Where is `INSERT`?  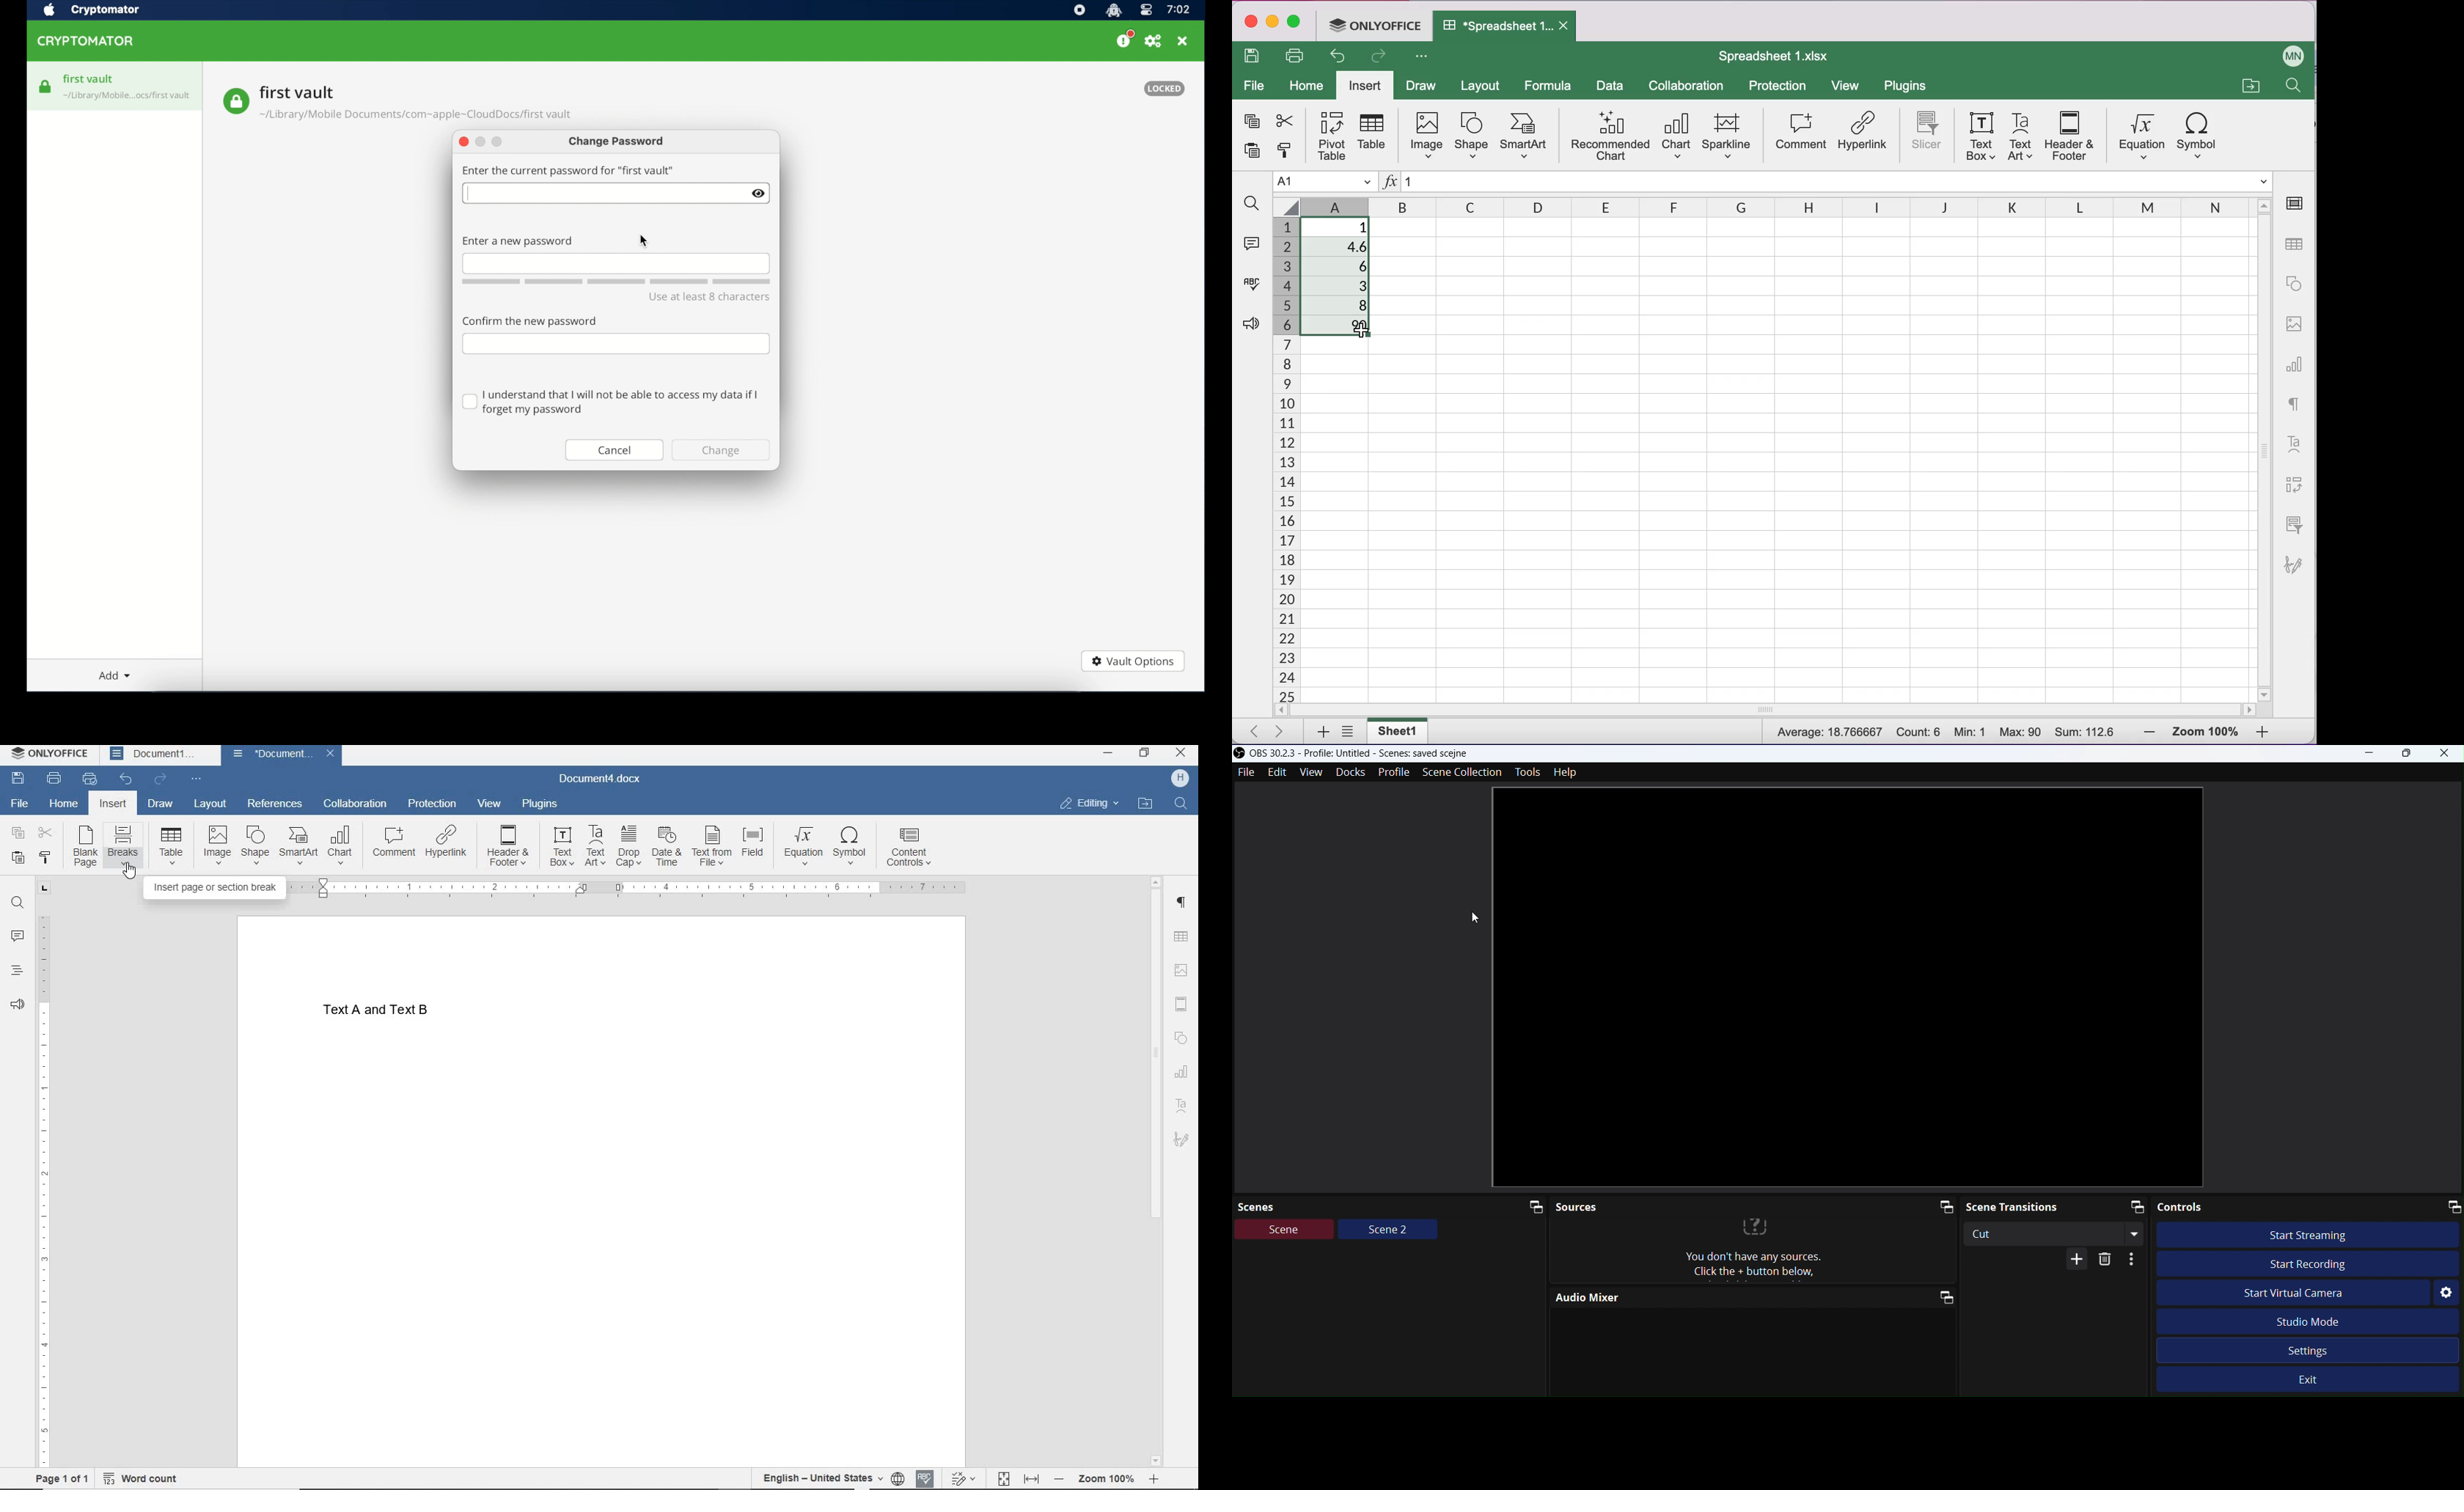 INSERT is located at coordinates (113, 805).